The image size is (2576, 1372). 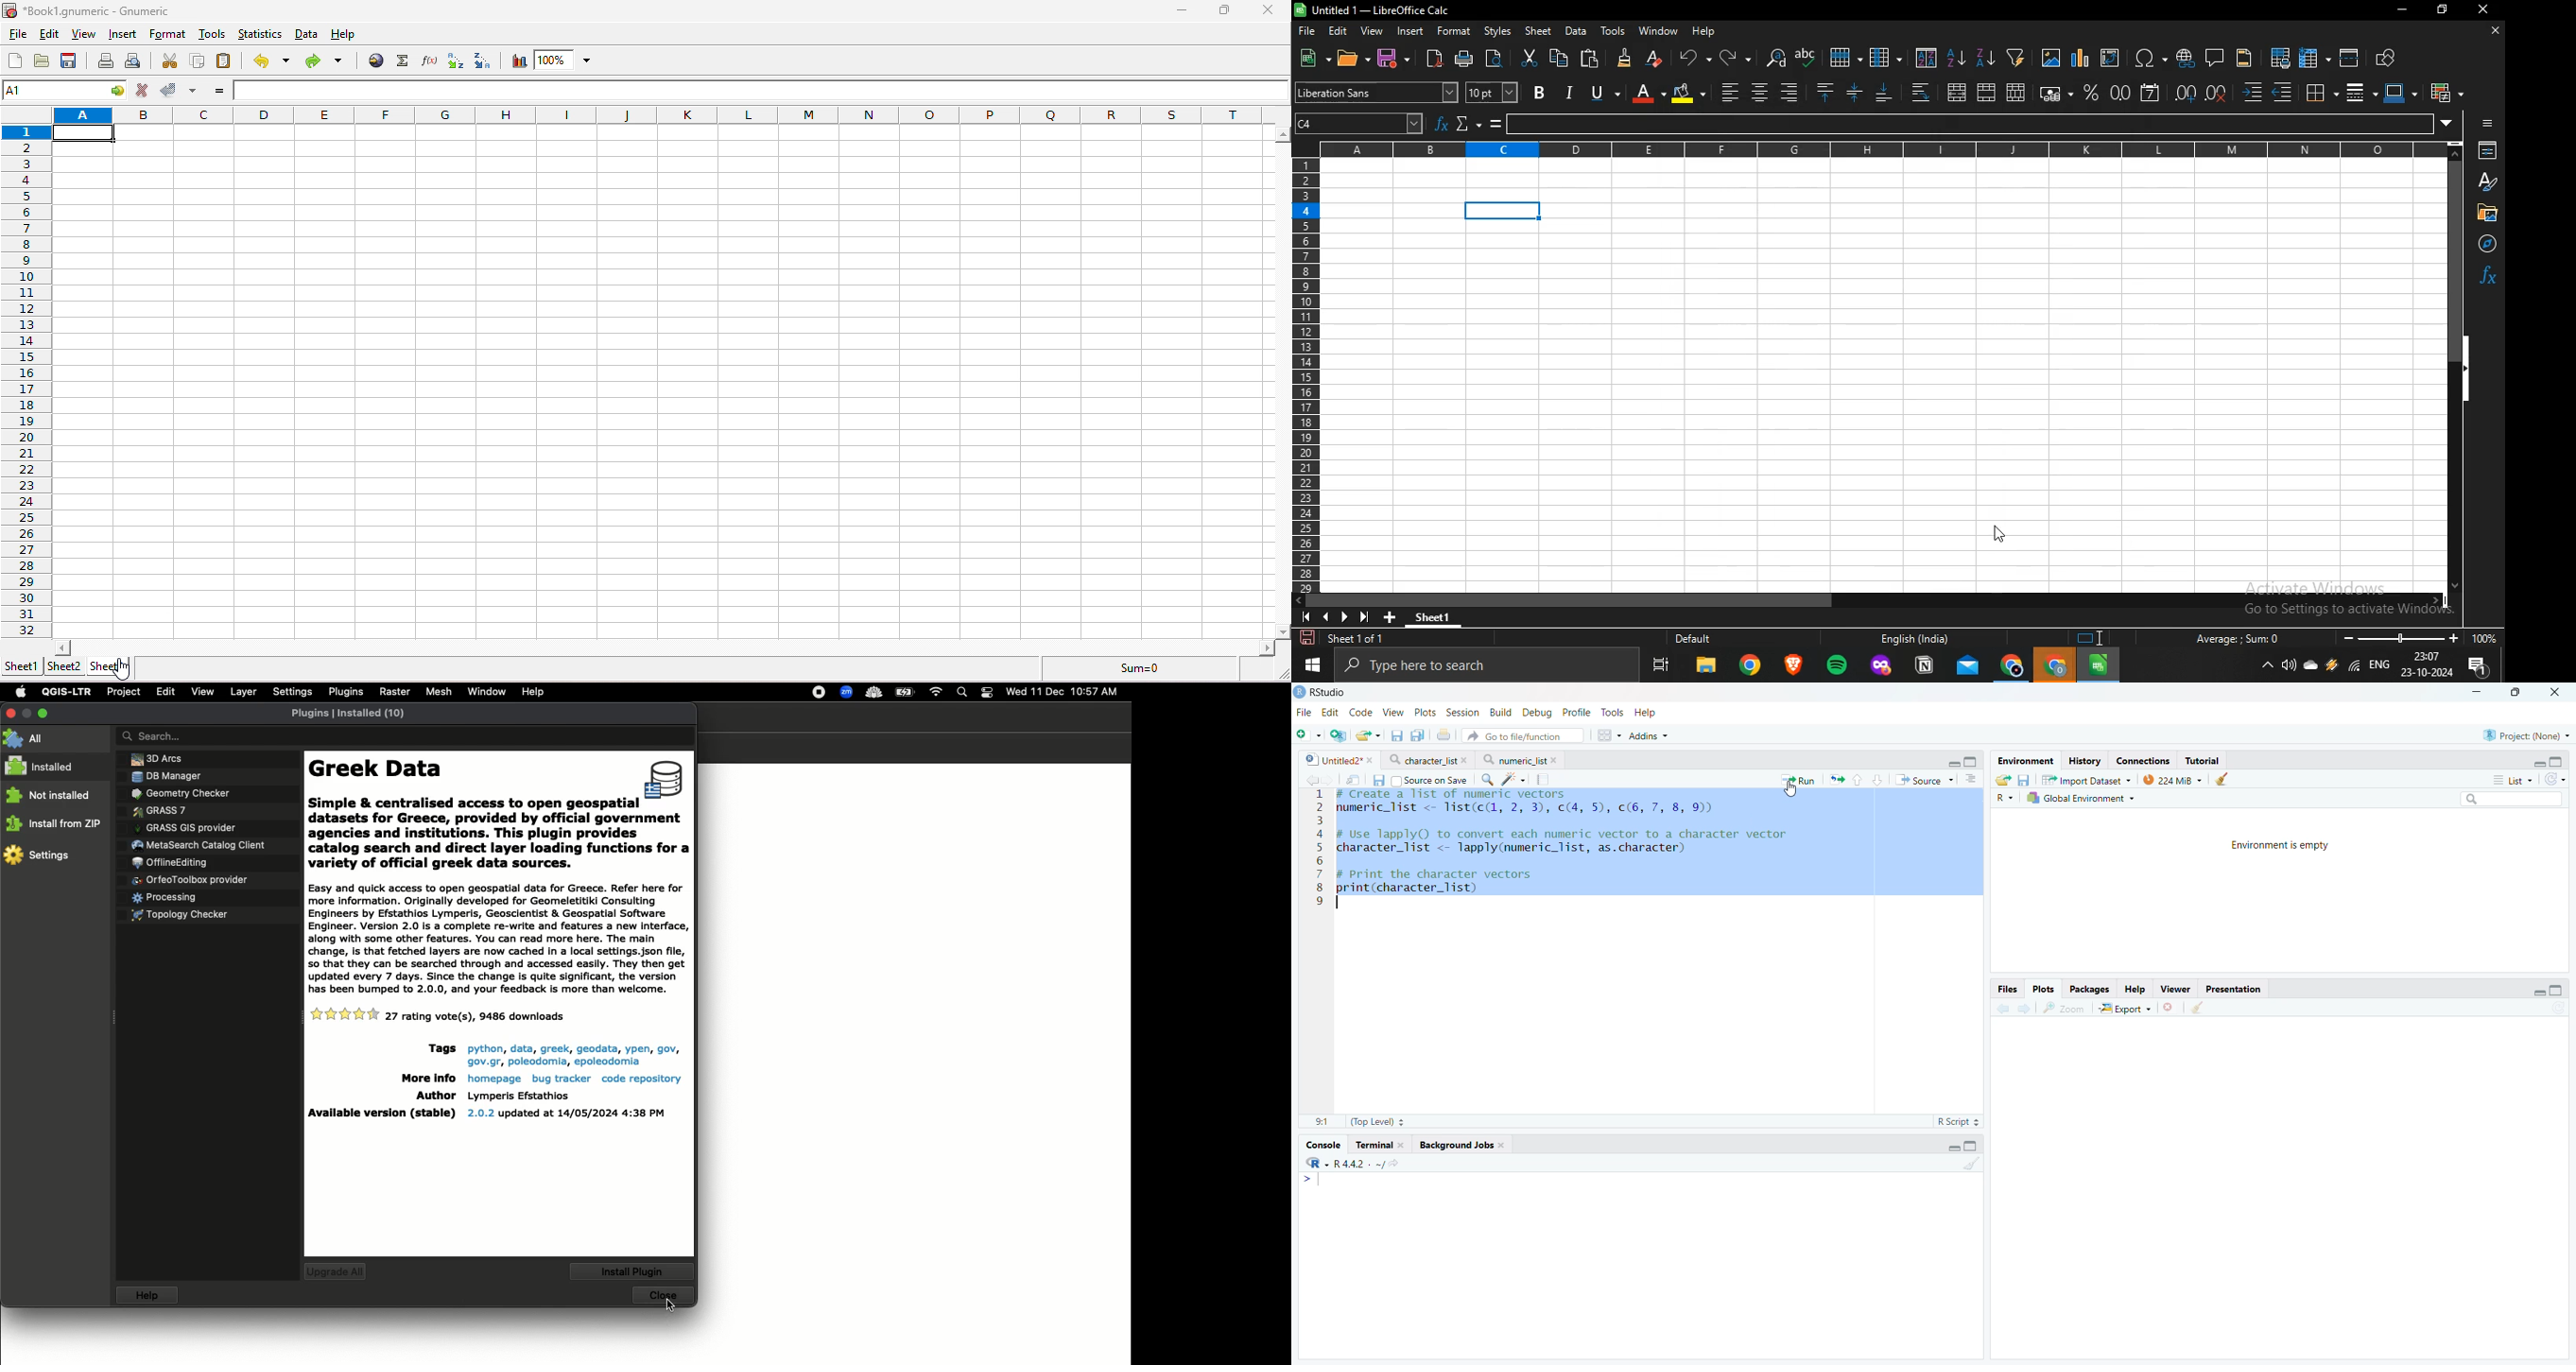 What do you see at coordinates (2203, 761) in the screenshot?
I see `Tutorial` at bounding box center [2203, 761].